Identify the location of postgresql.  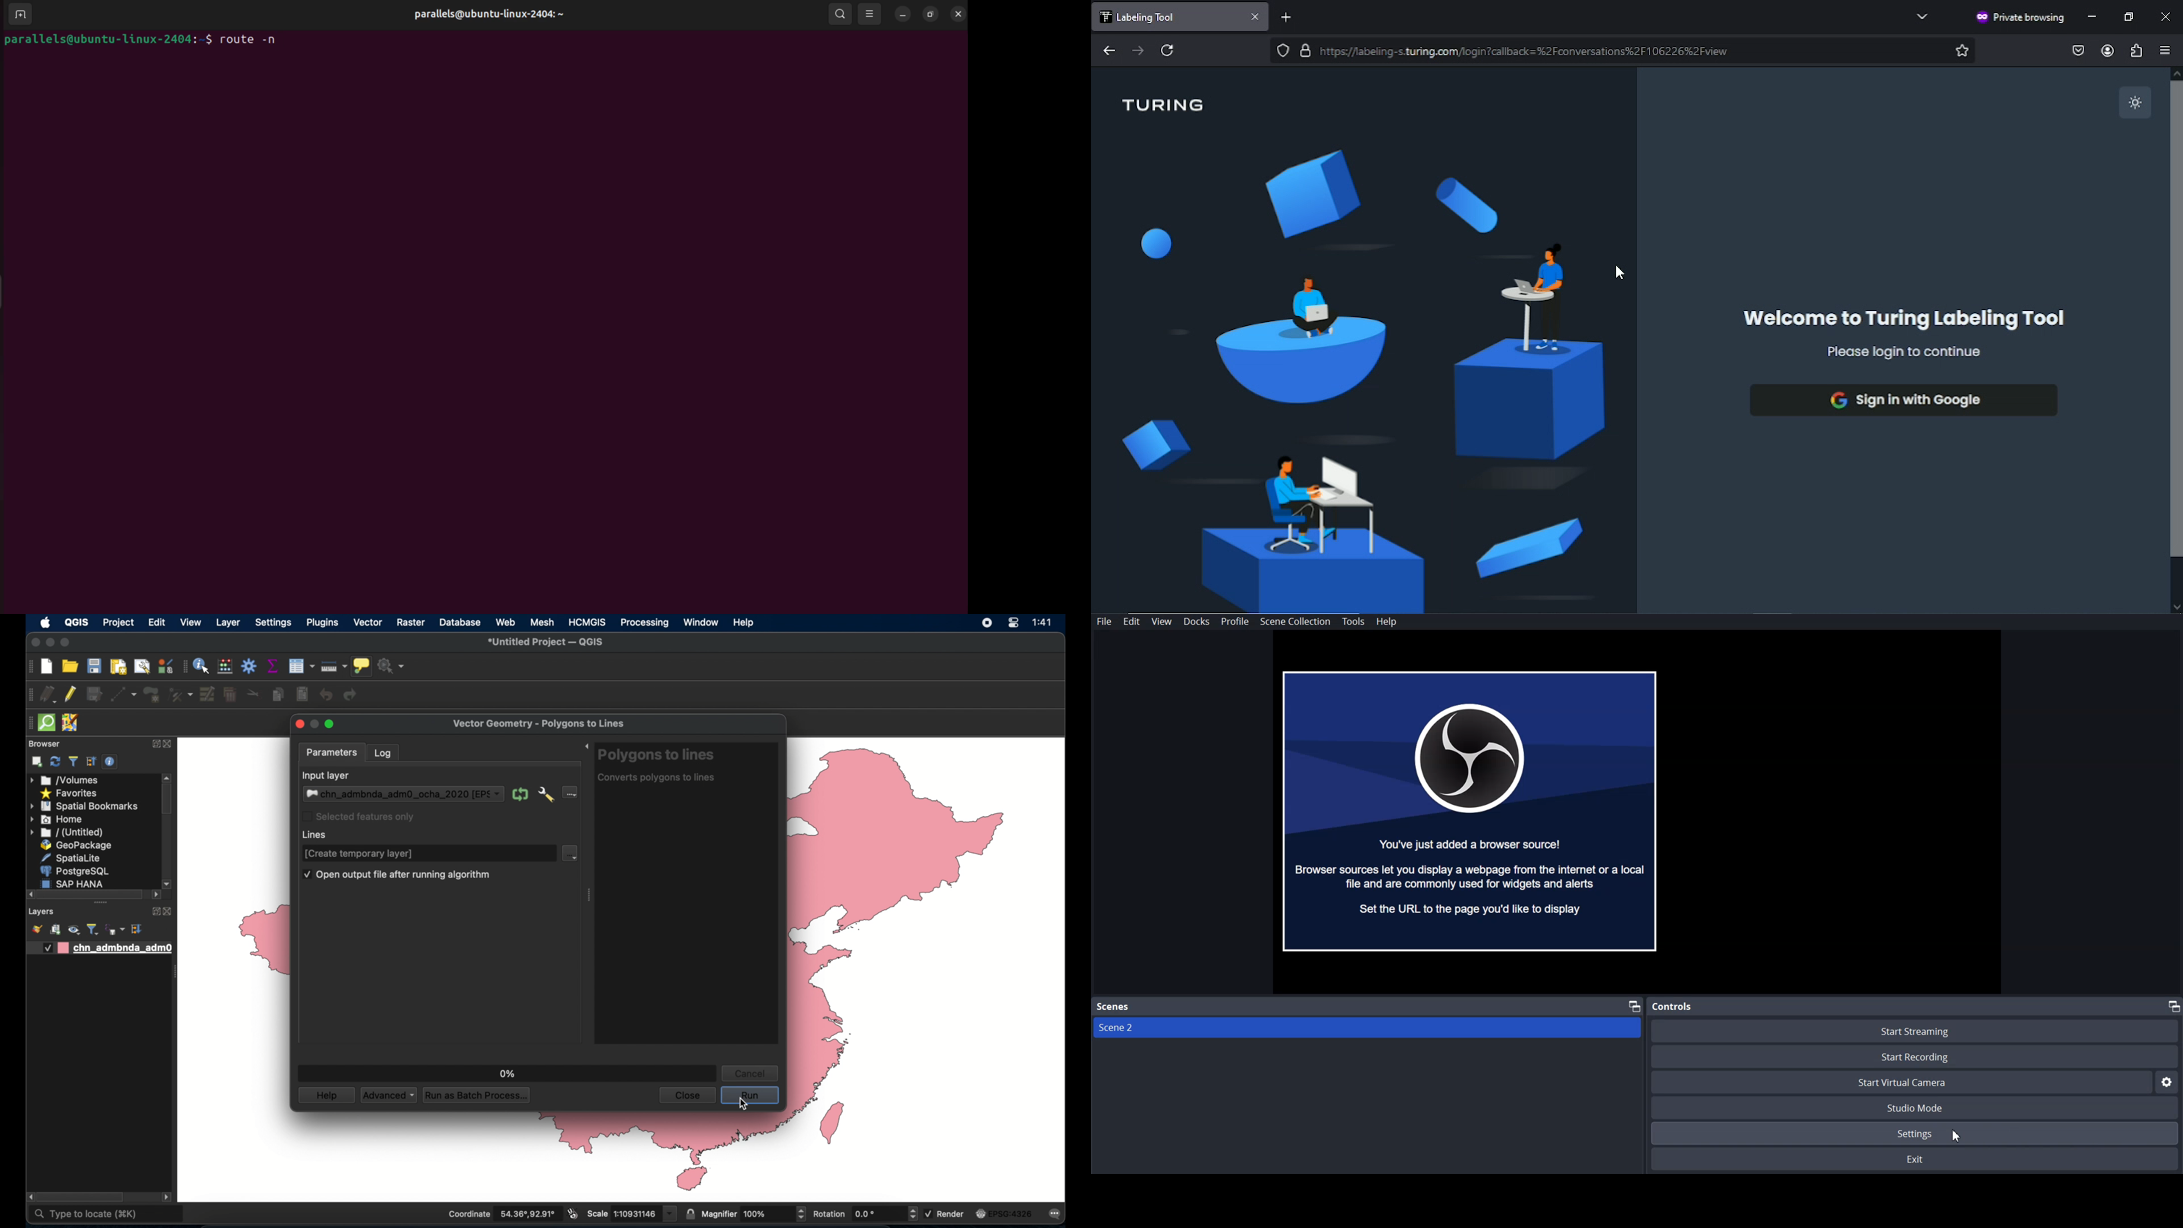
(73, 871).